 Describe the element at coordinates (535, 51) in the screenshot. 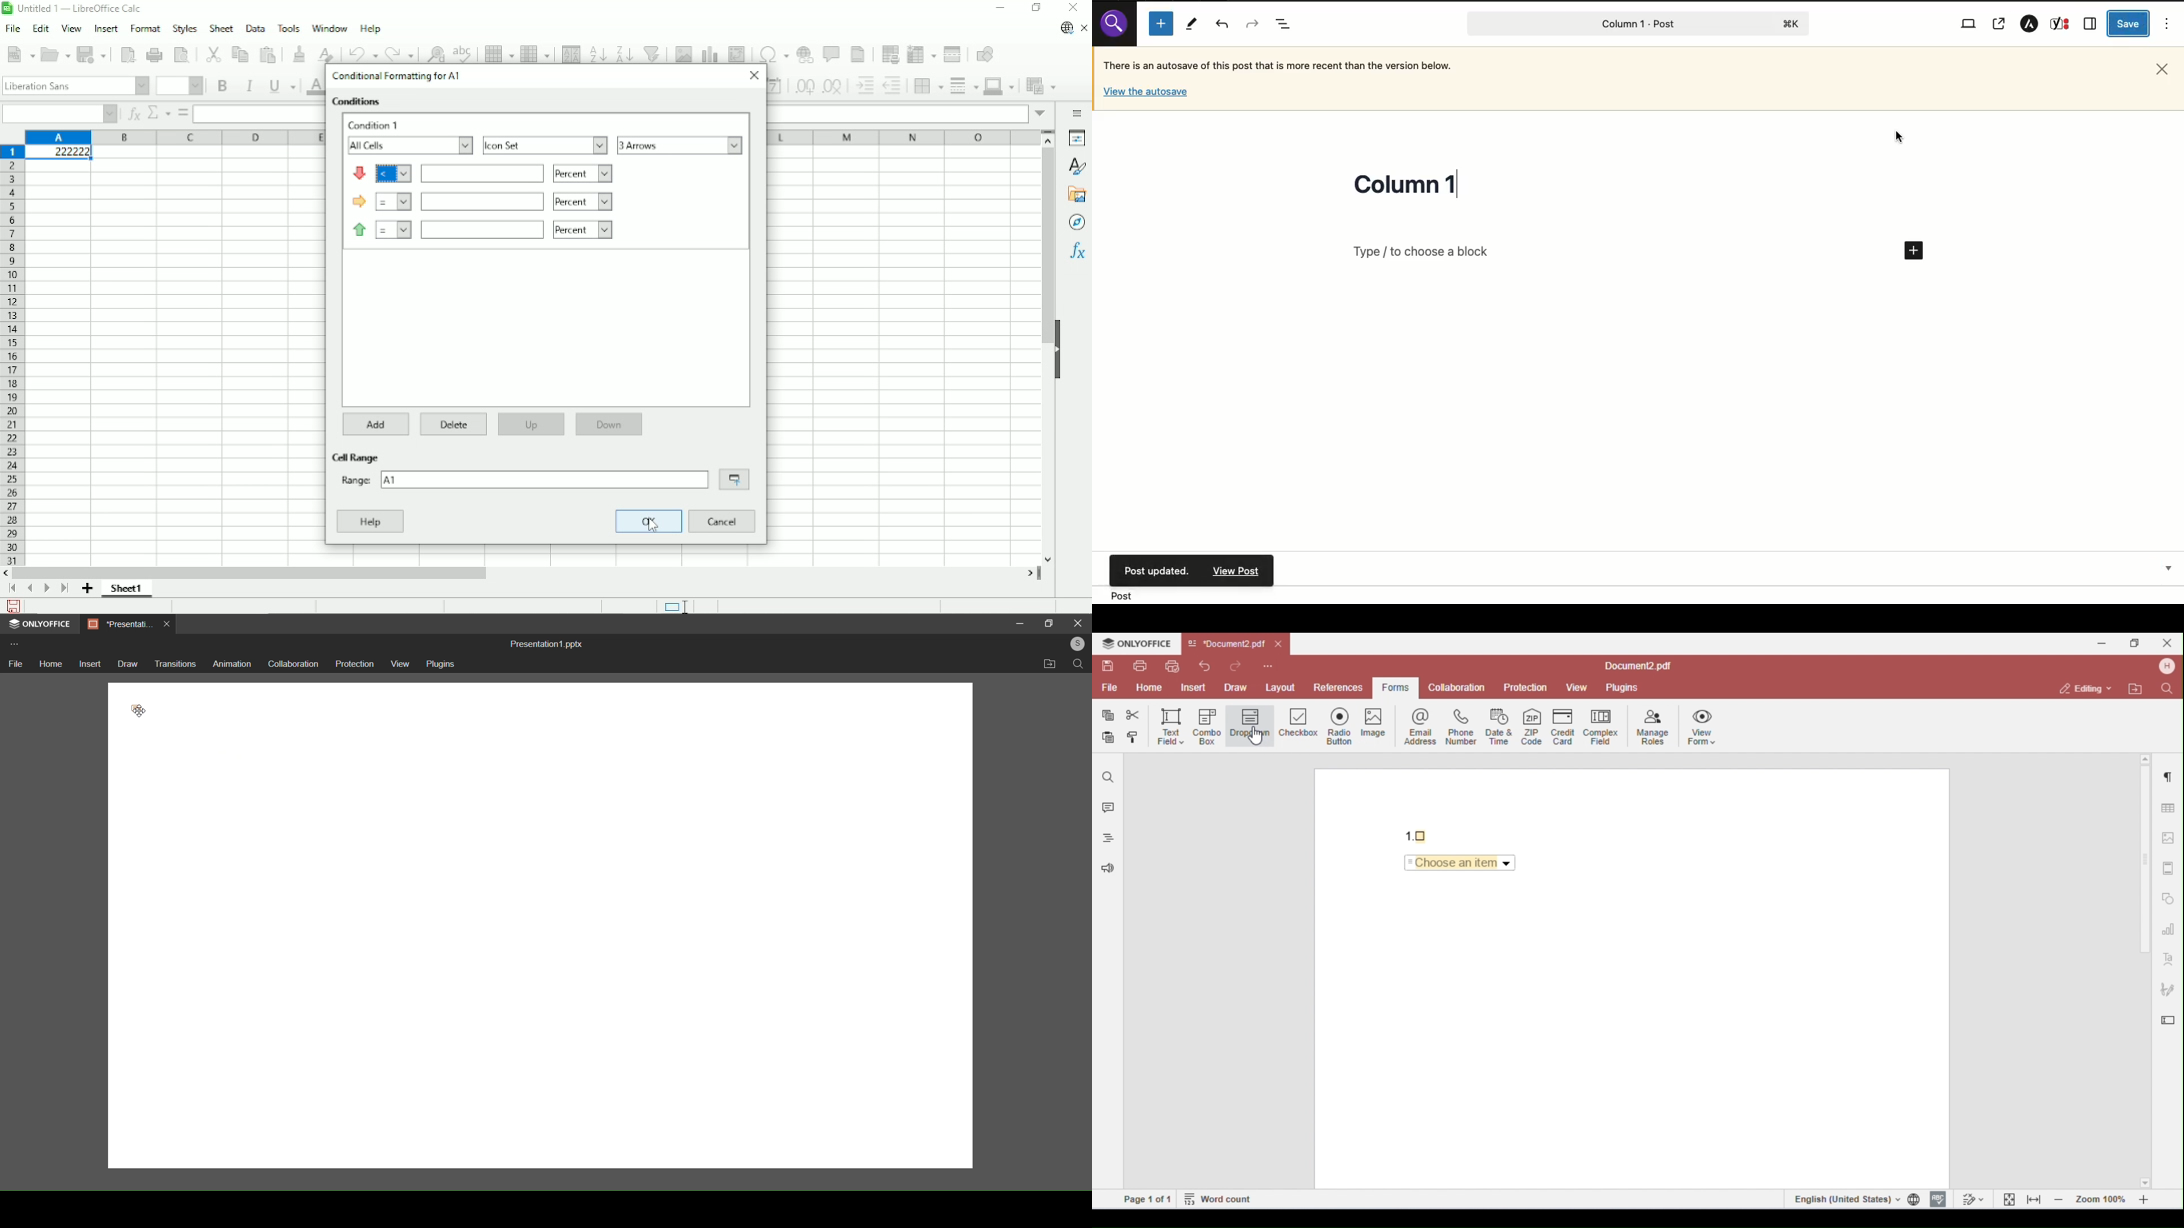

I see `Column` at that location.